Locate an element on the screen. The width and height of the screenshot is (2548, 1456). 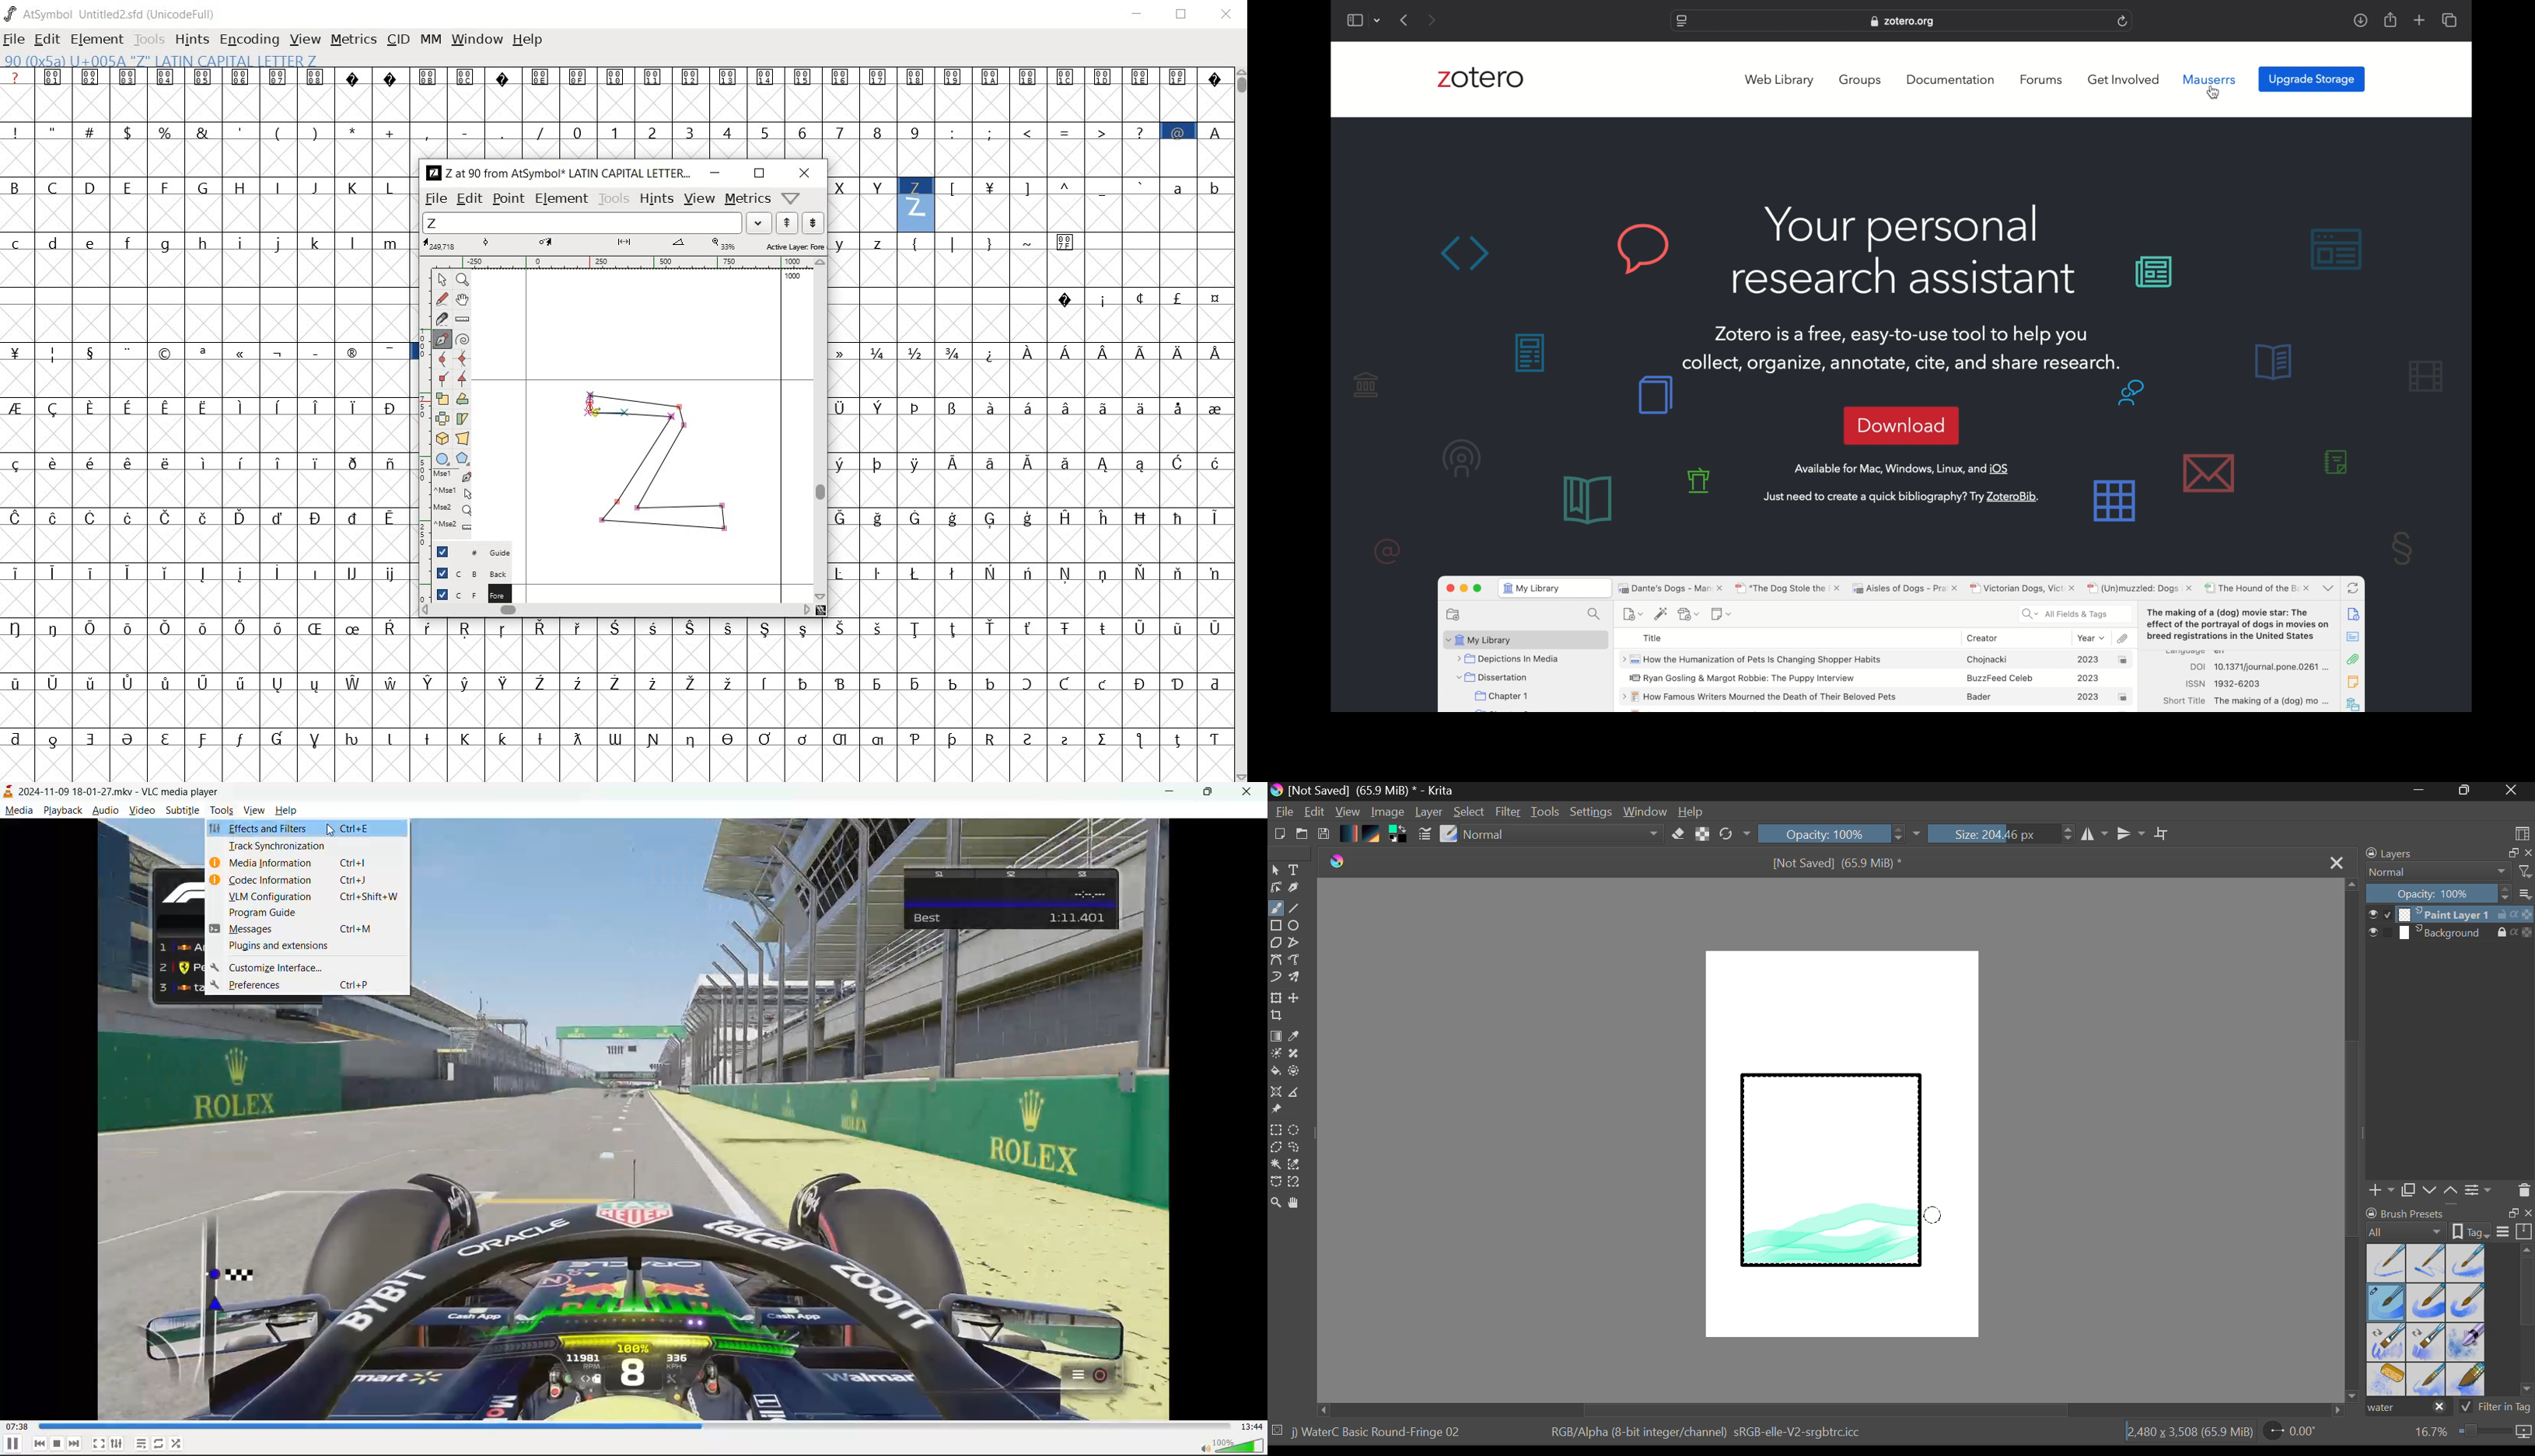
Elipses is located at coordinates (1296, 927).